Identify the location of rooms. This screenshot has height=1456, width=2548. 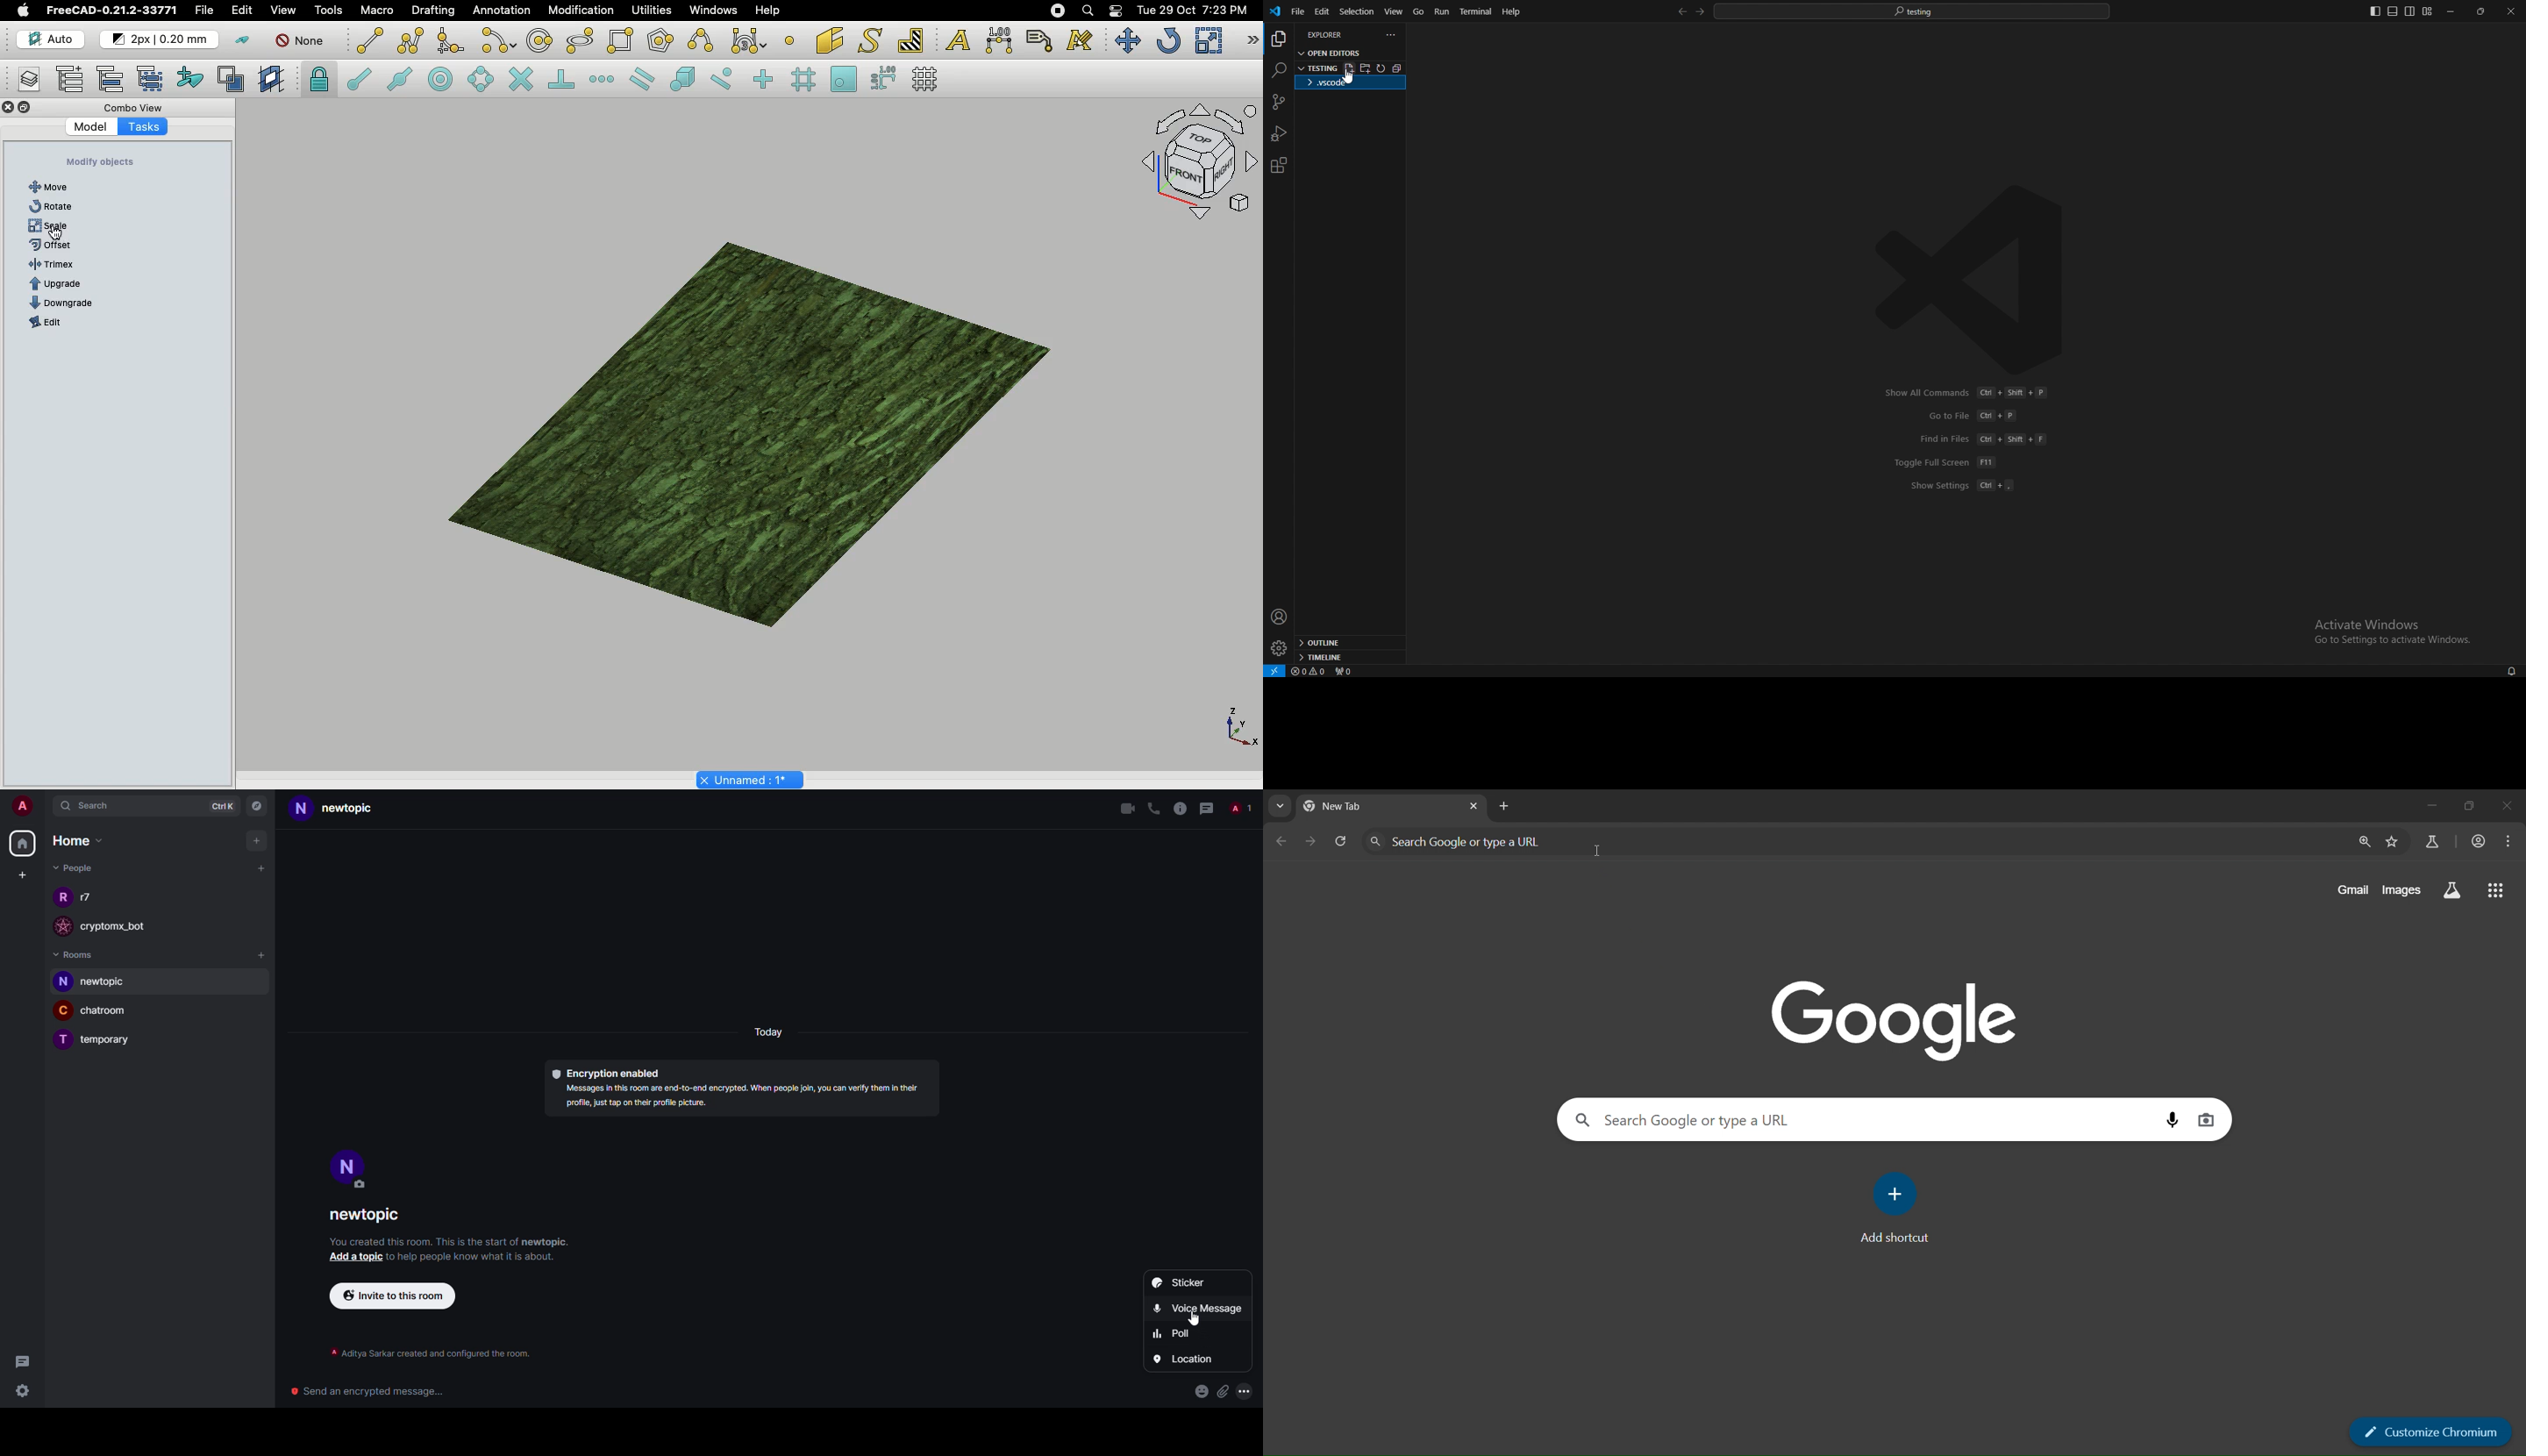
(79, 955).